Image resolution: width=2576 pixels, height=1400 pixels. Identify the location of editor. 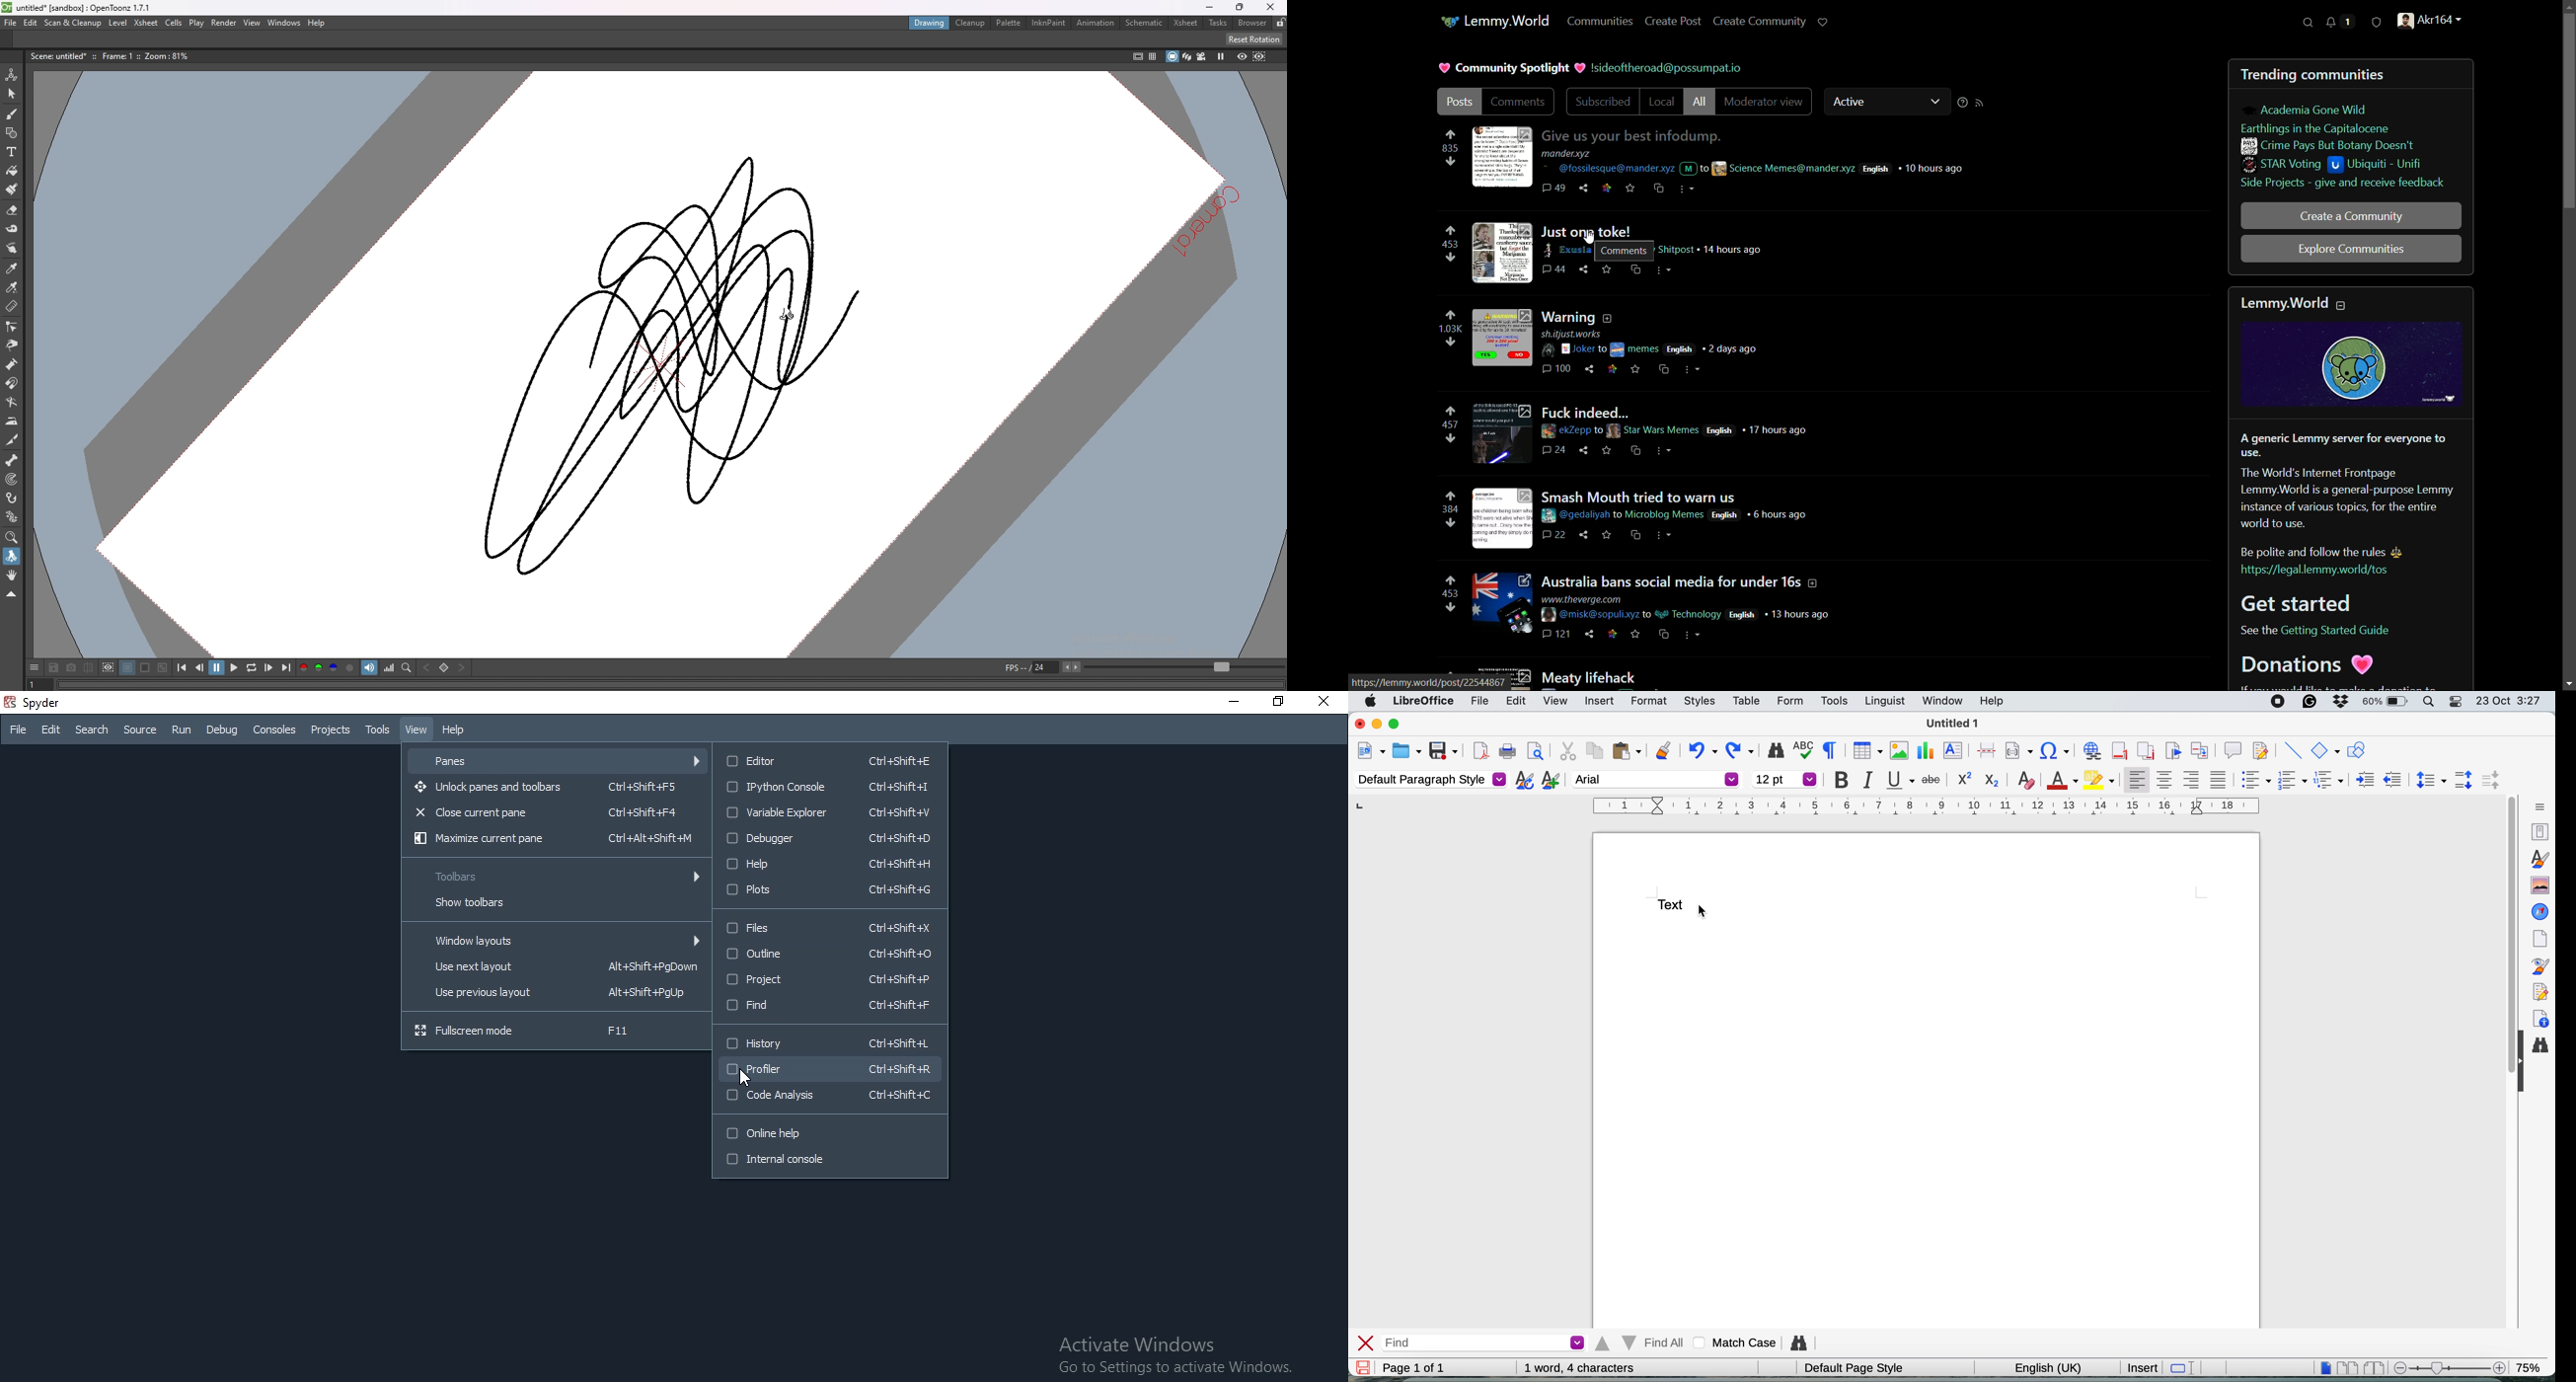
(830, 759).